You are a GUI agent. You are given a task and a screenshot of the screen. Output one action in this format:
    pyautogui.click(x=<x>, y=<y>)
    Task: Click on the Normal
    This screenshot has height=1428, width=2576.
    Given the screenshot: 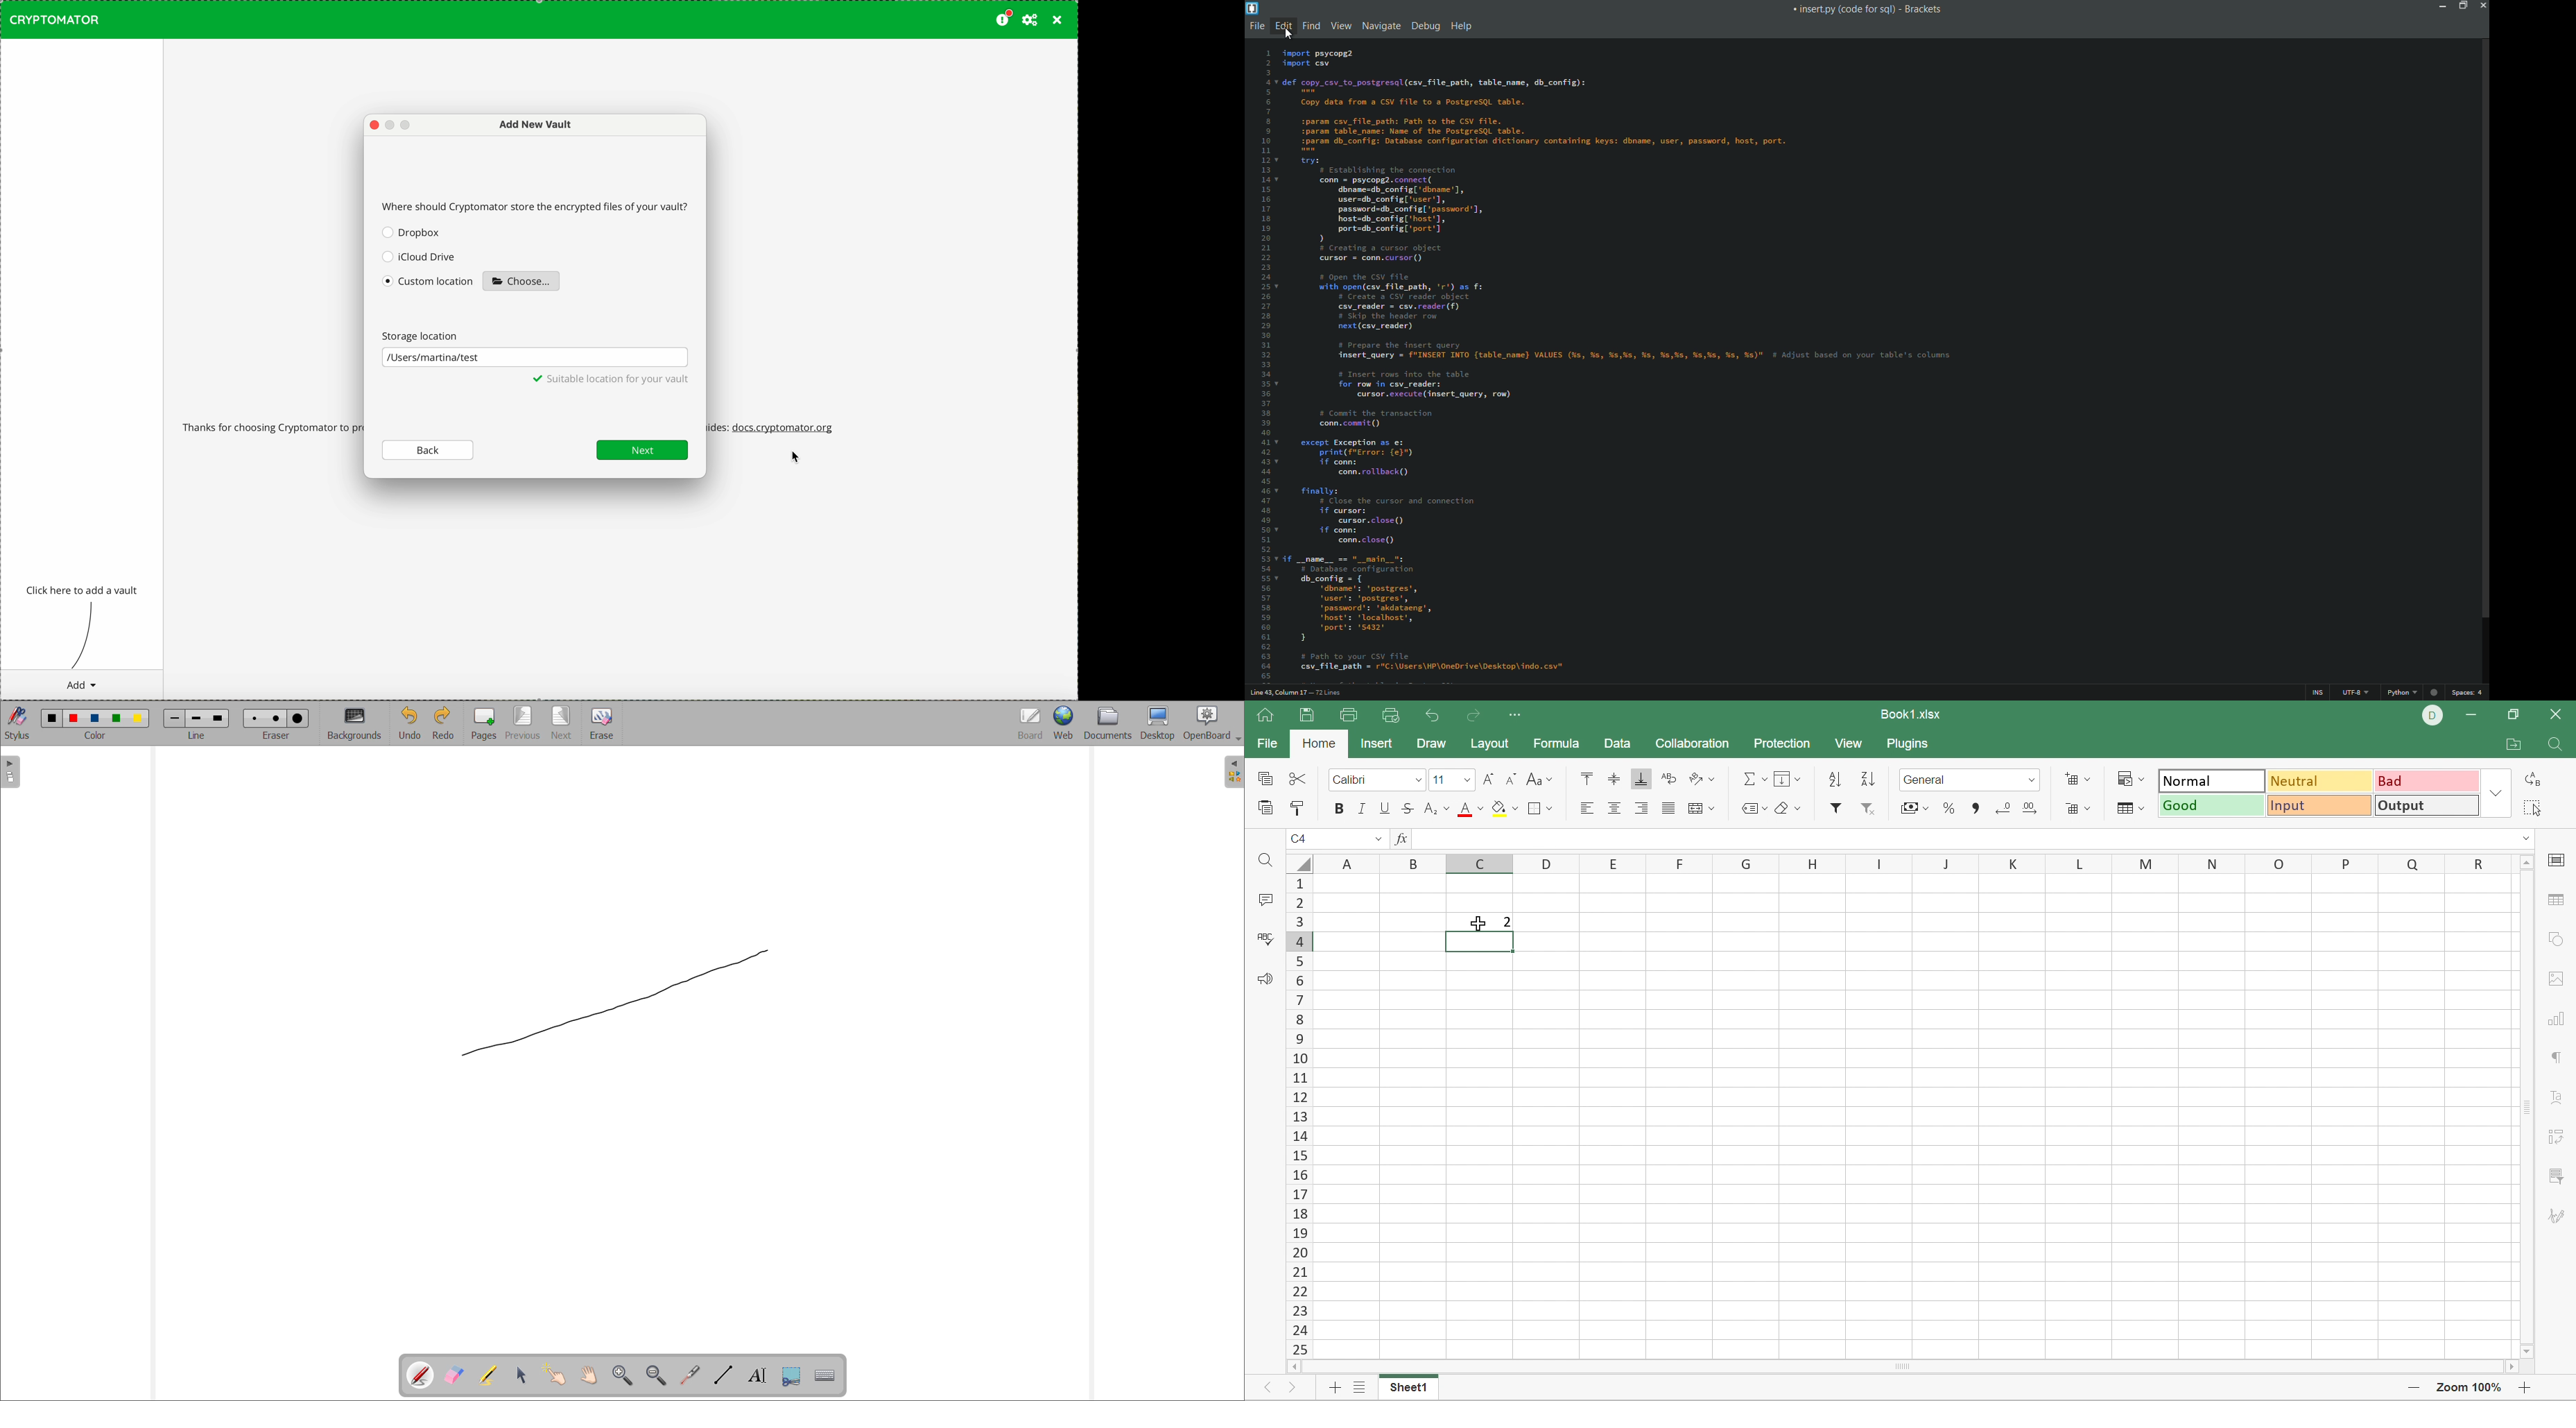 What is the action you would take?
    pyautogui.click(x=2211, y=780)
    